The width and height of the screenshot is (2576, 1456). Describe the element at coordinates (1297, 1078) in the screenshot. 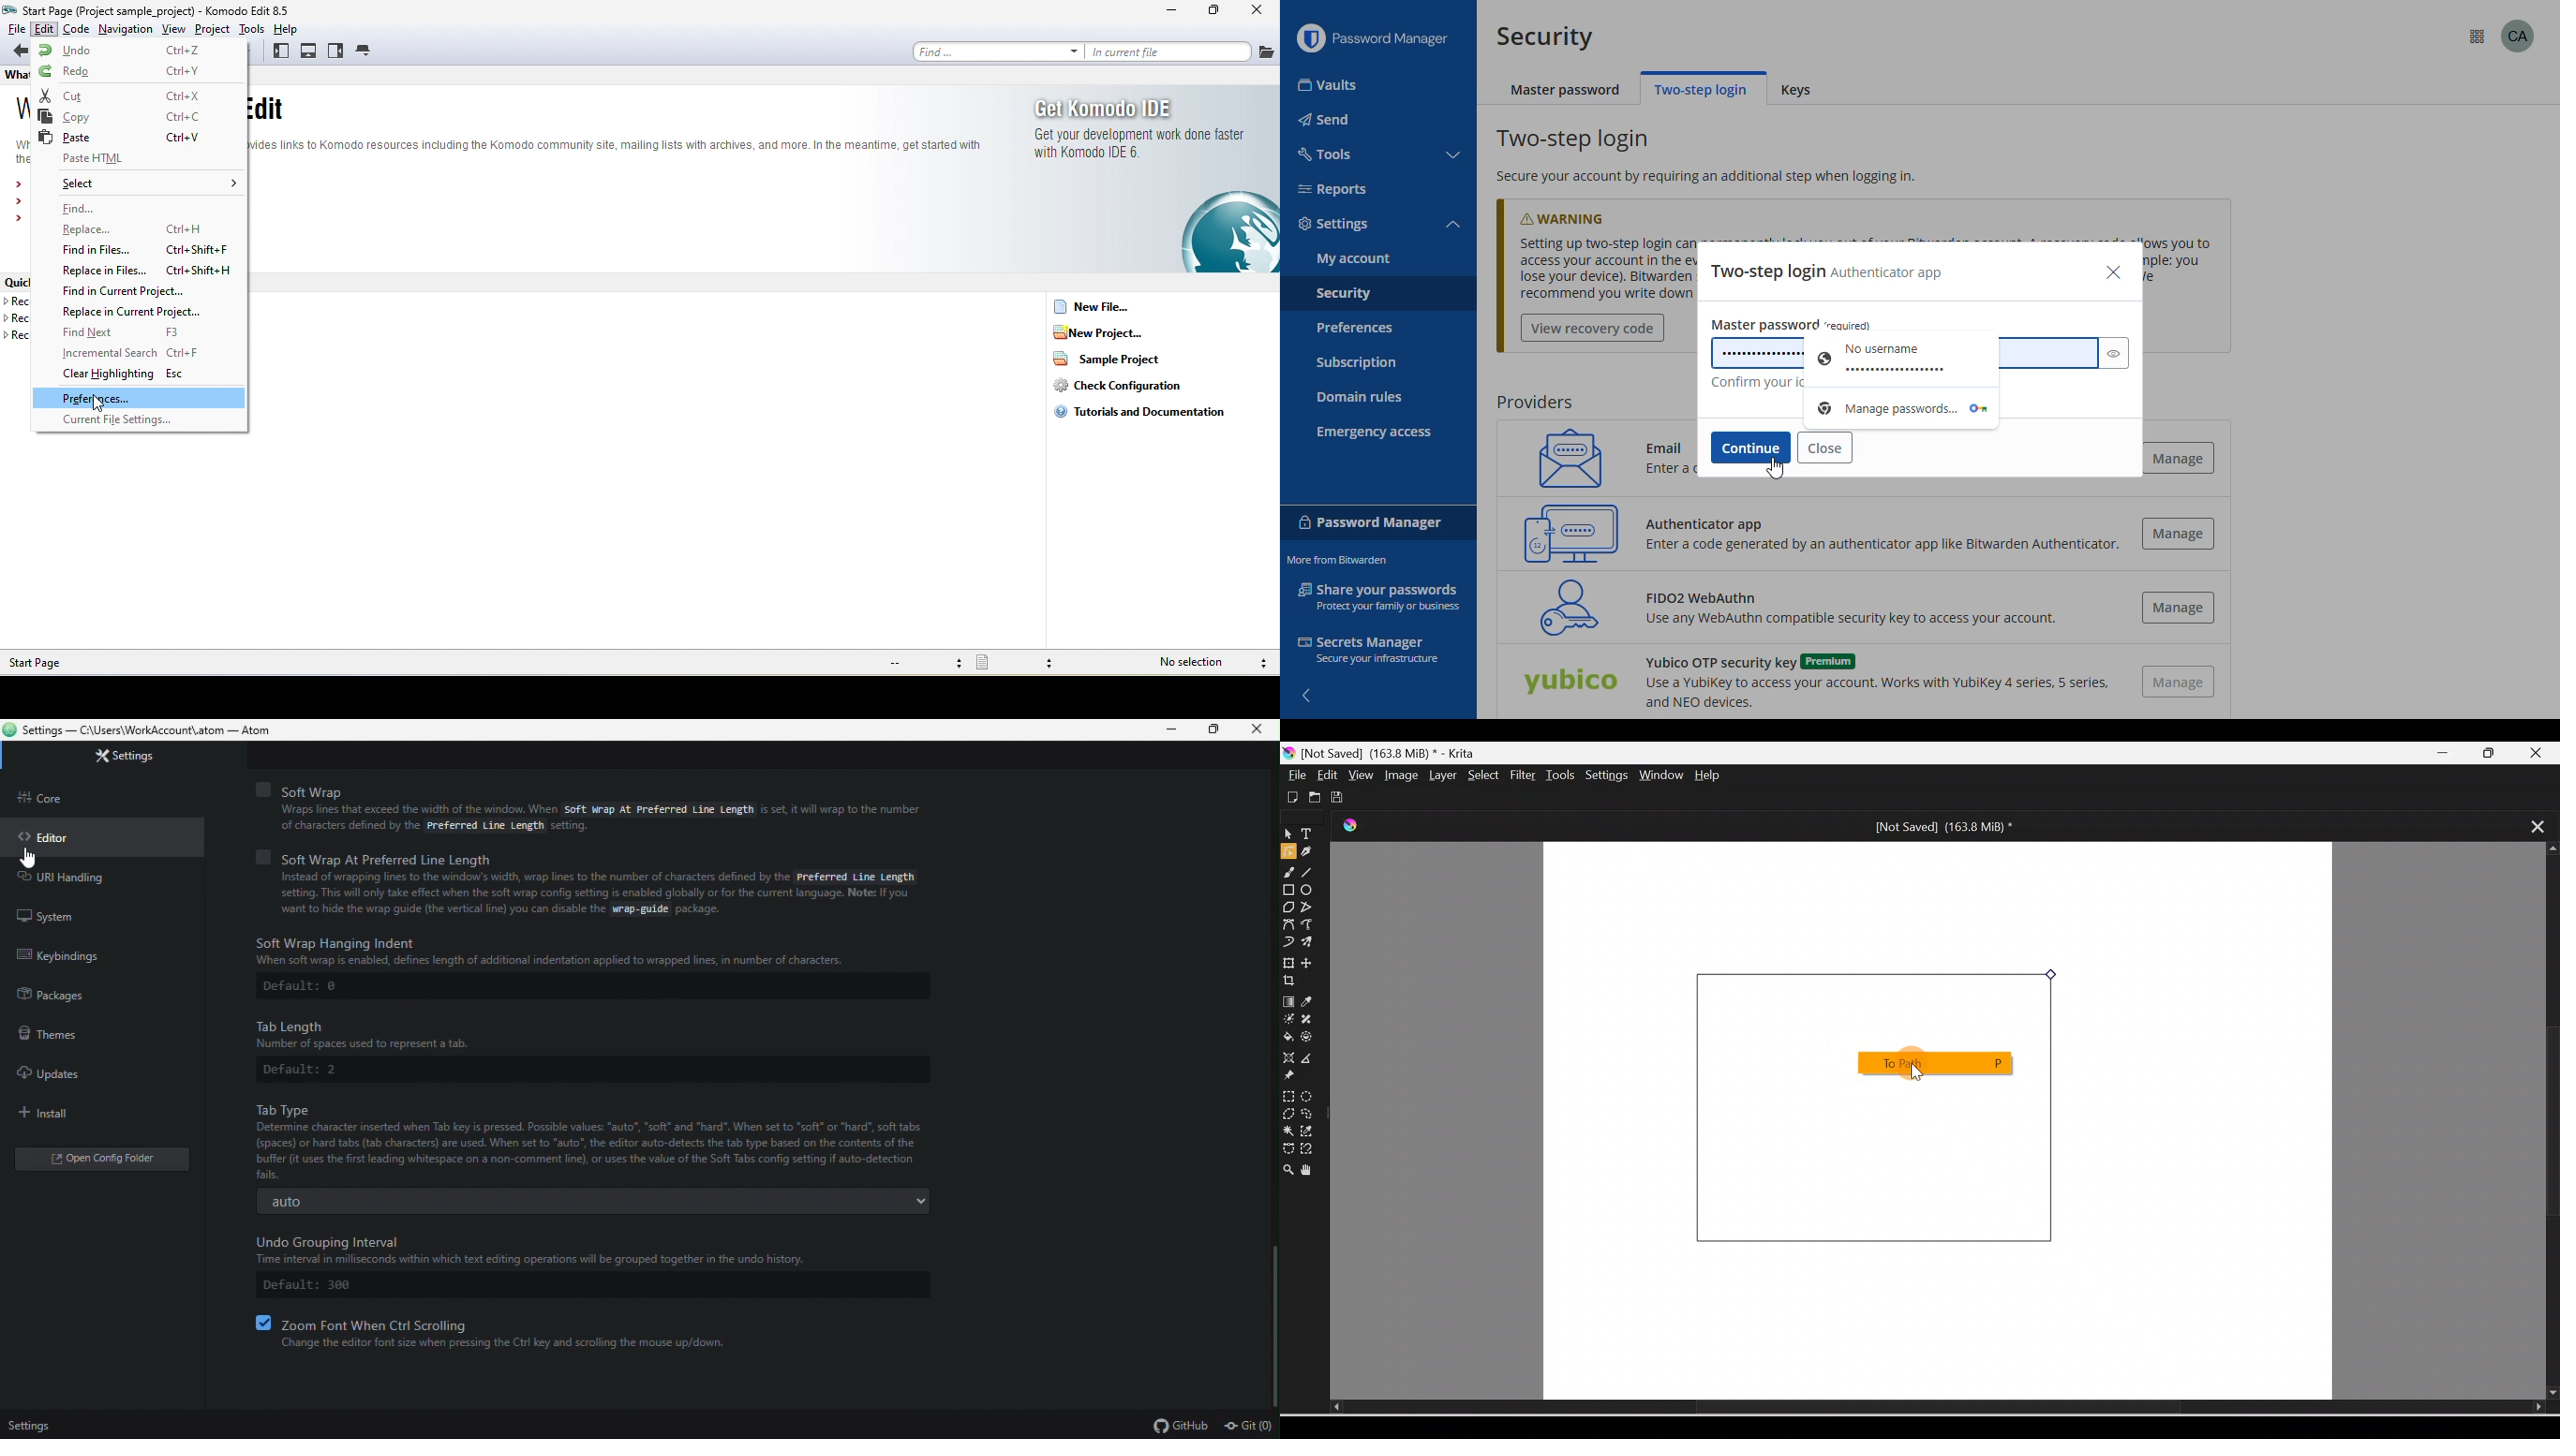

I see `Reference images tool` at that location.